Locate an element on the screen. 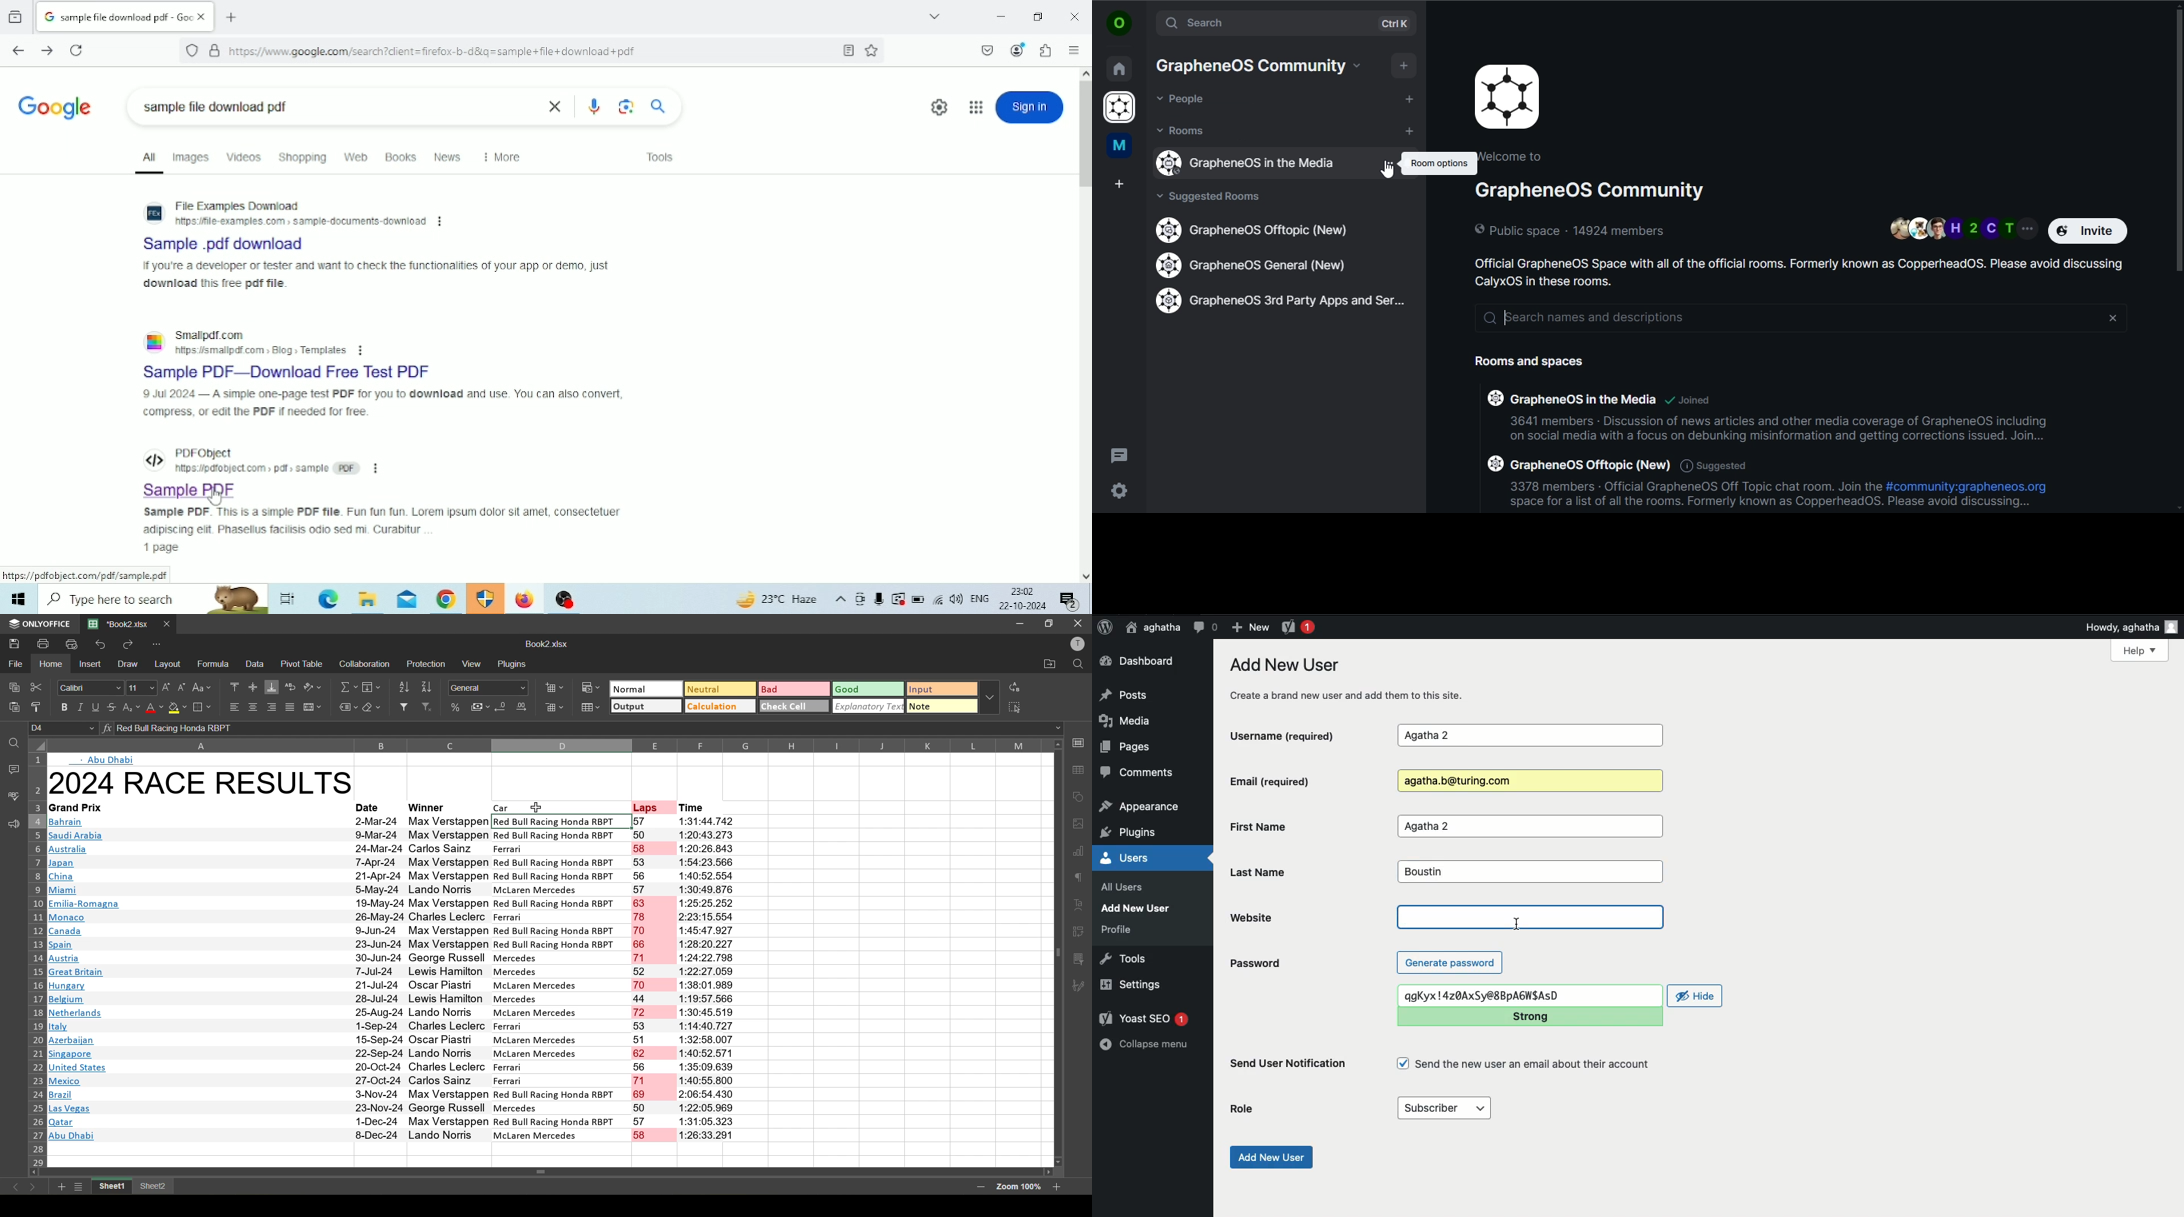  add  is located at coordinates (1409, 98).